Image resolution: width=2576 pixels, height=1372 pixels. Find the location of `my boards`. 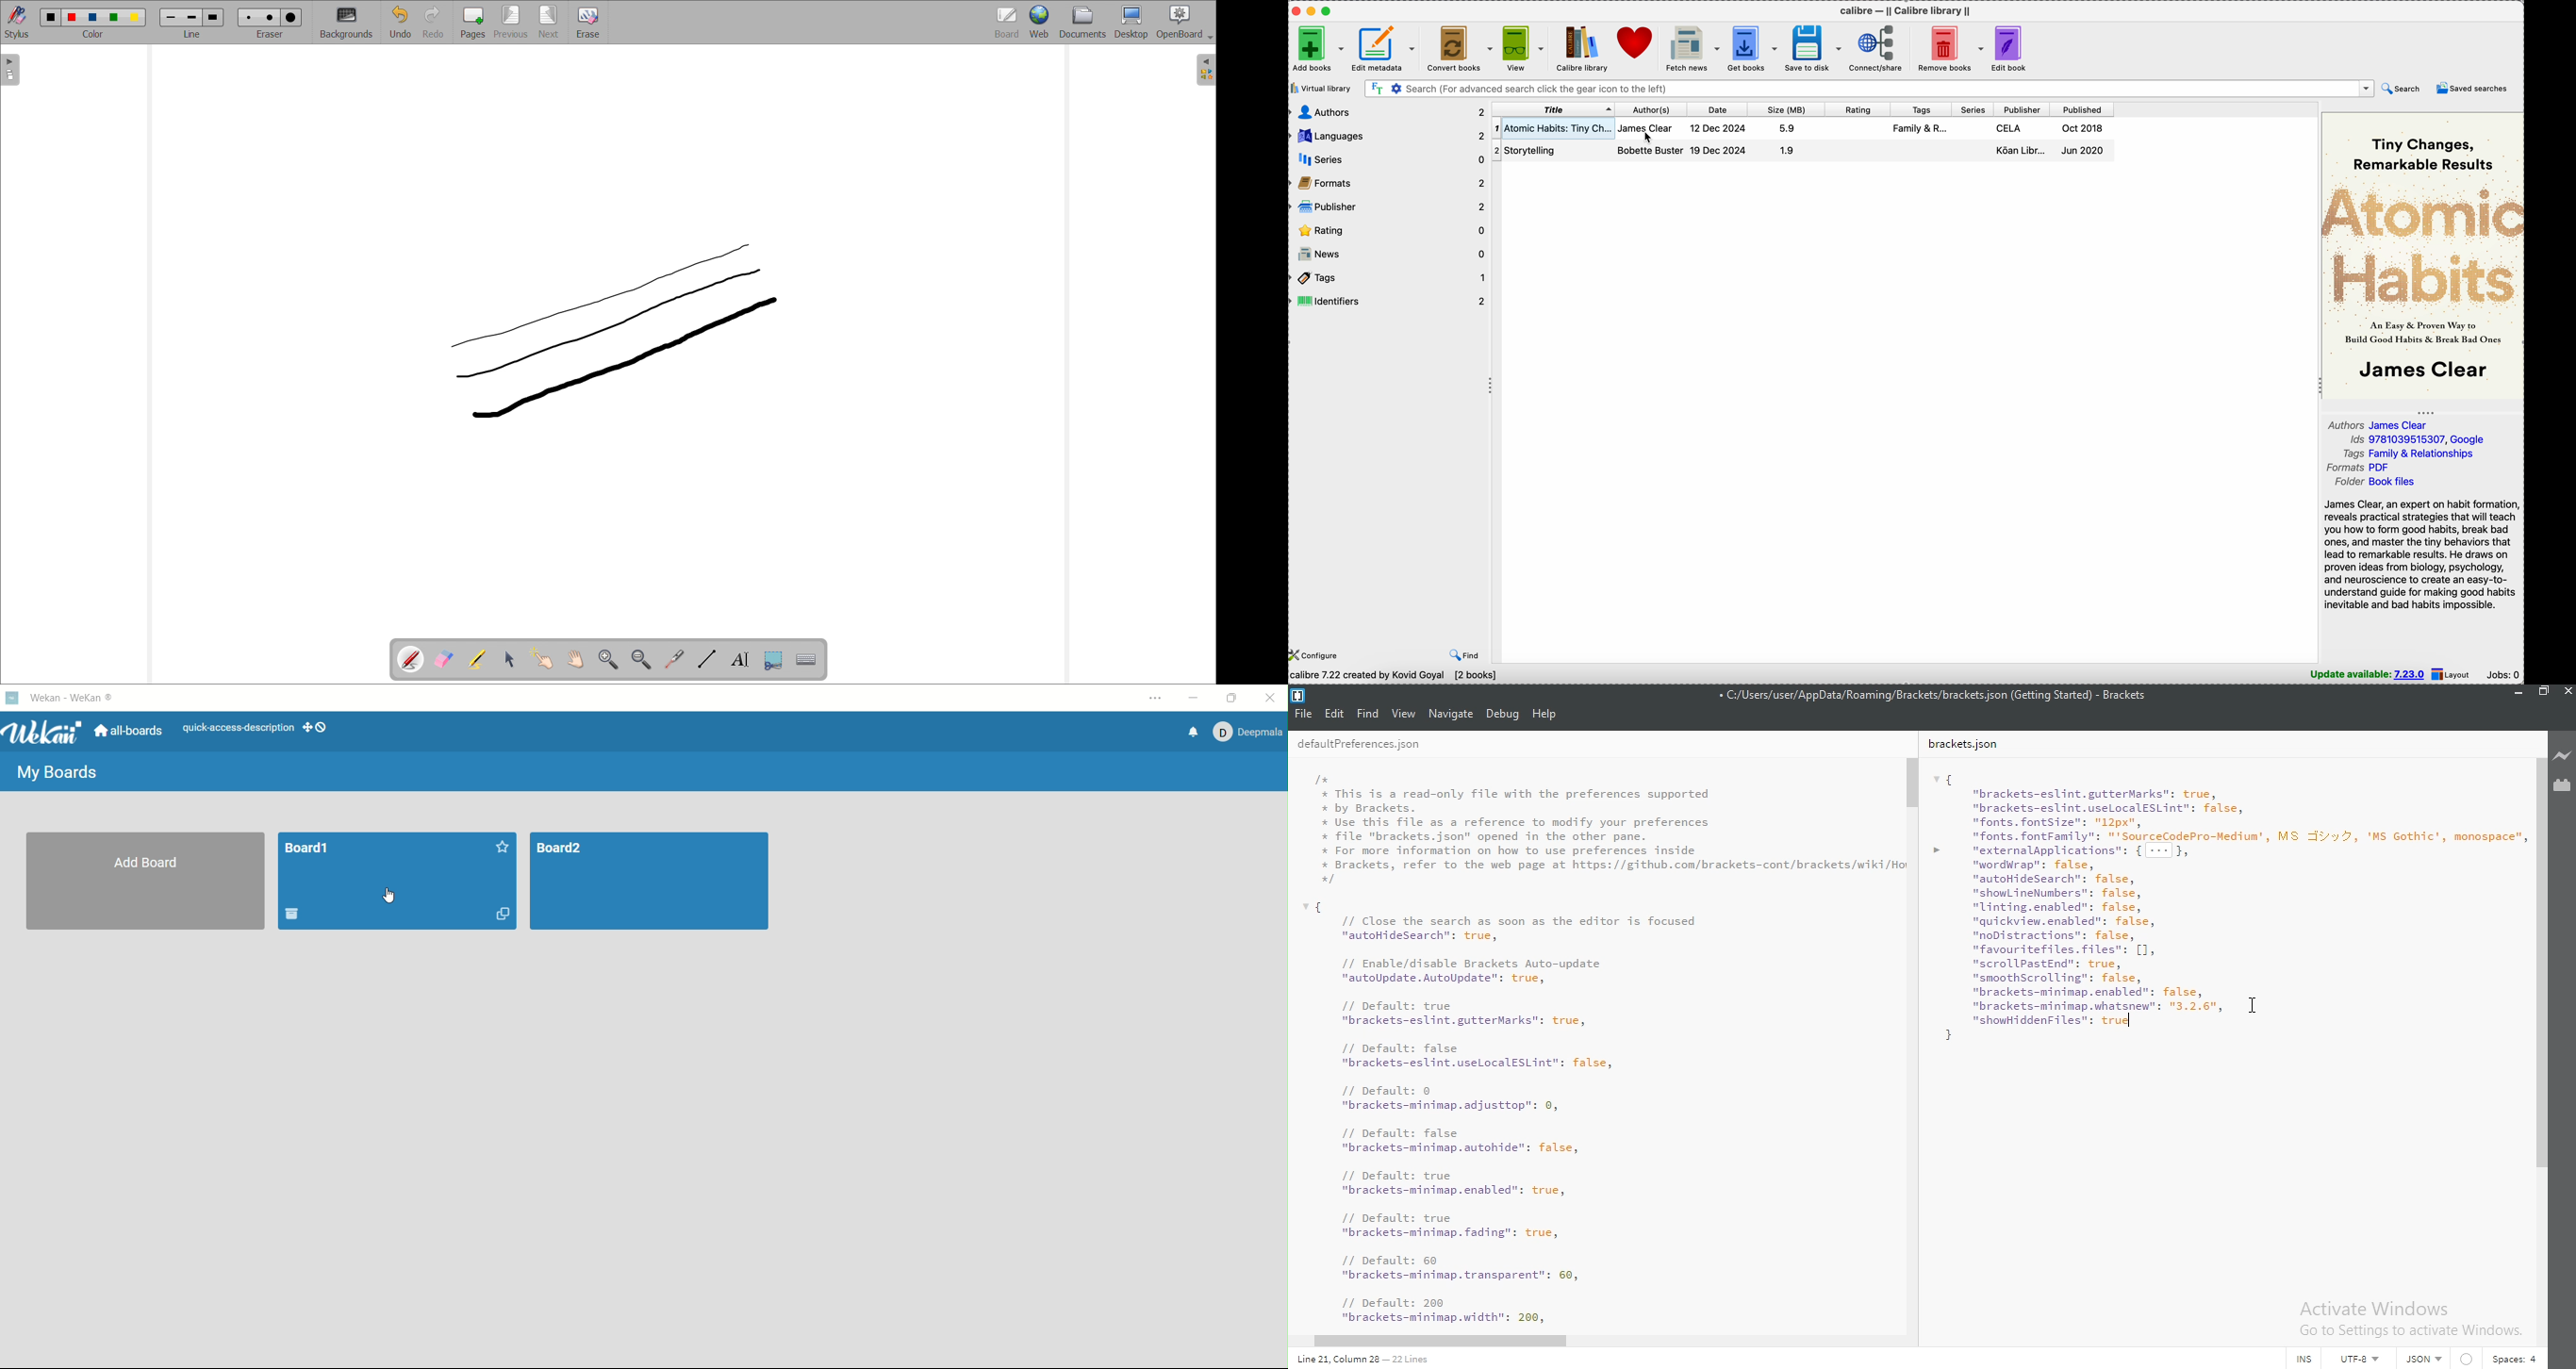

my boards is located at coordinates (58, 776).